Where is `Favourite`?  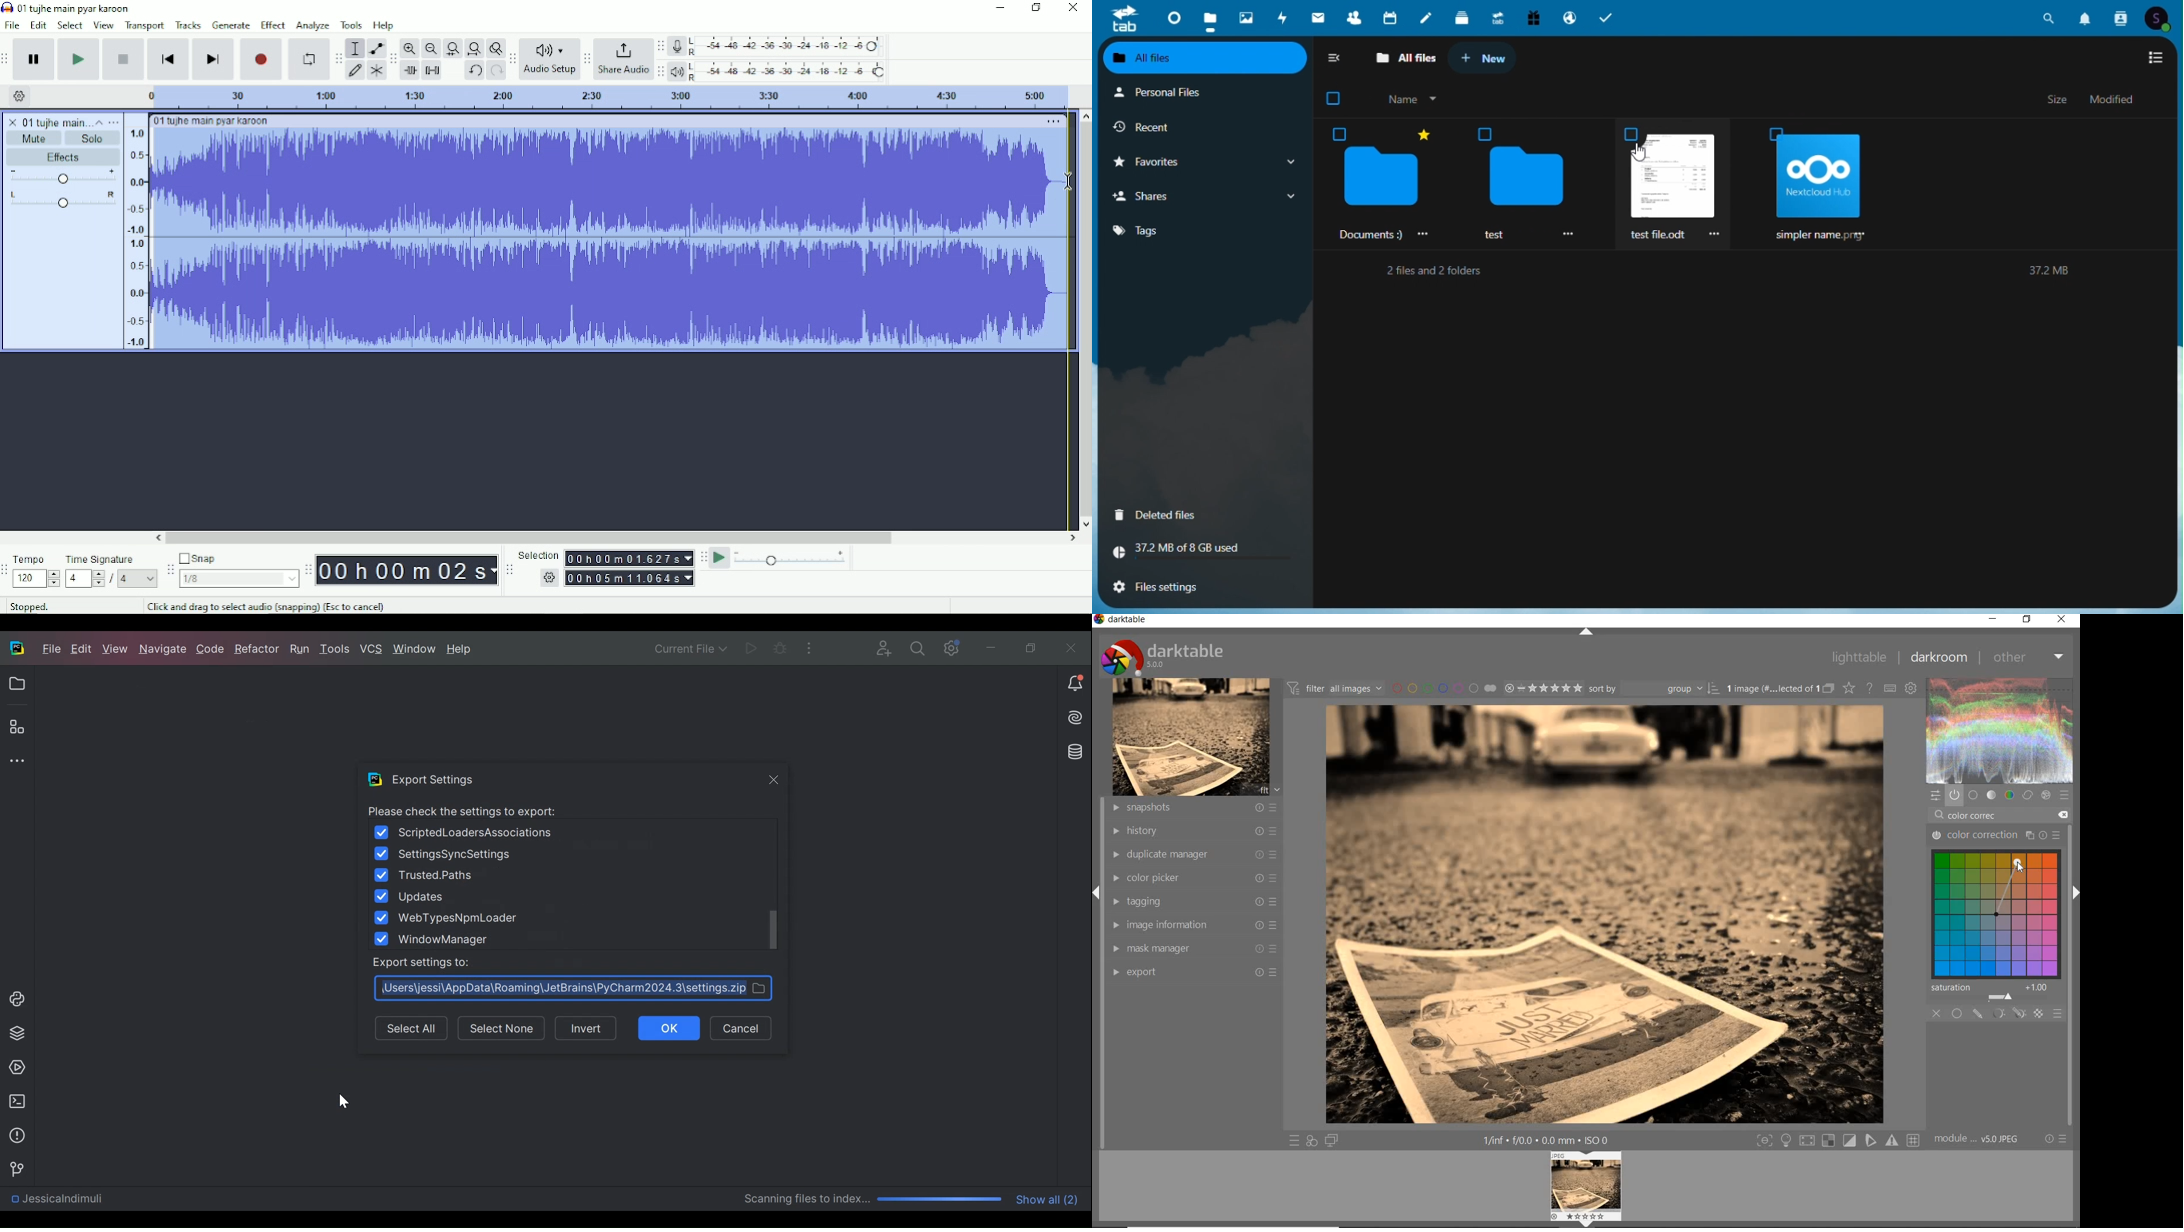 Favourite is located at coordinates (1203, 164).